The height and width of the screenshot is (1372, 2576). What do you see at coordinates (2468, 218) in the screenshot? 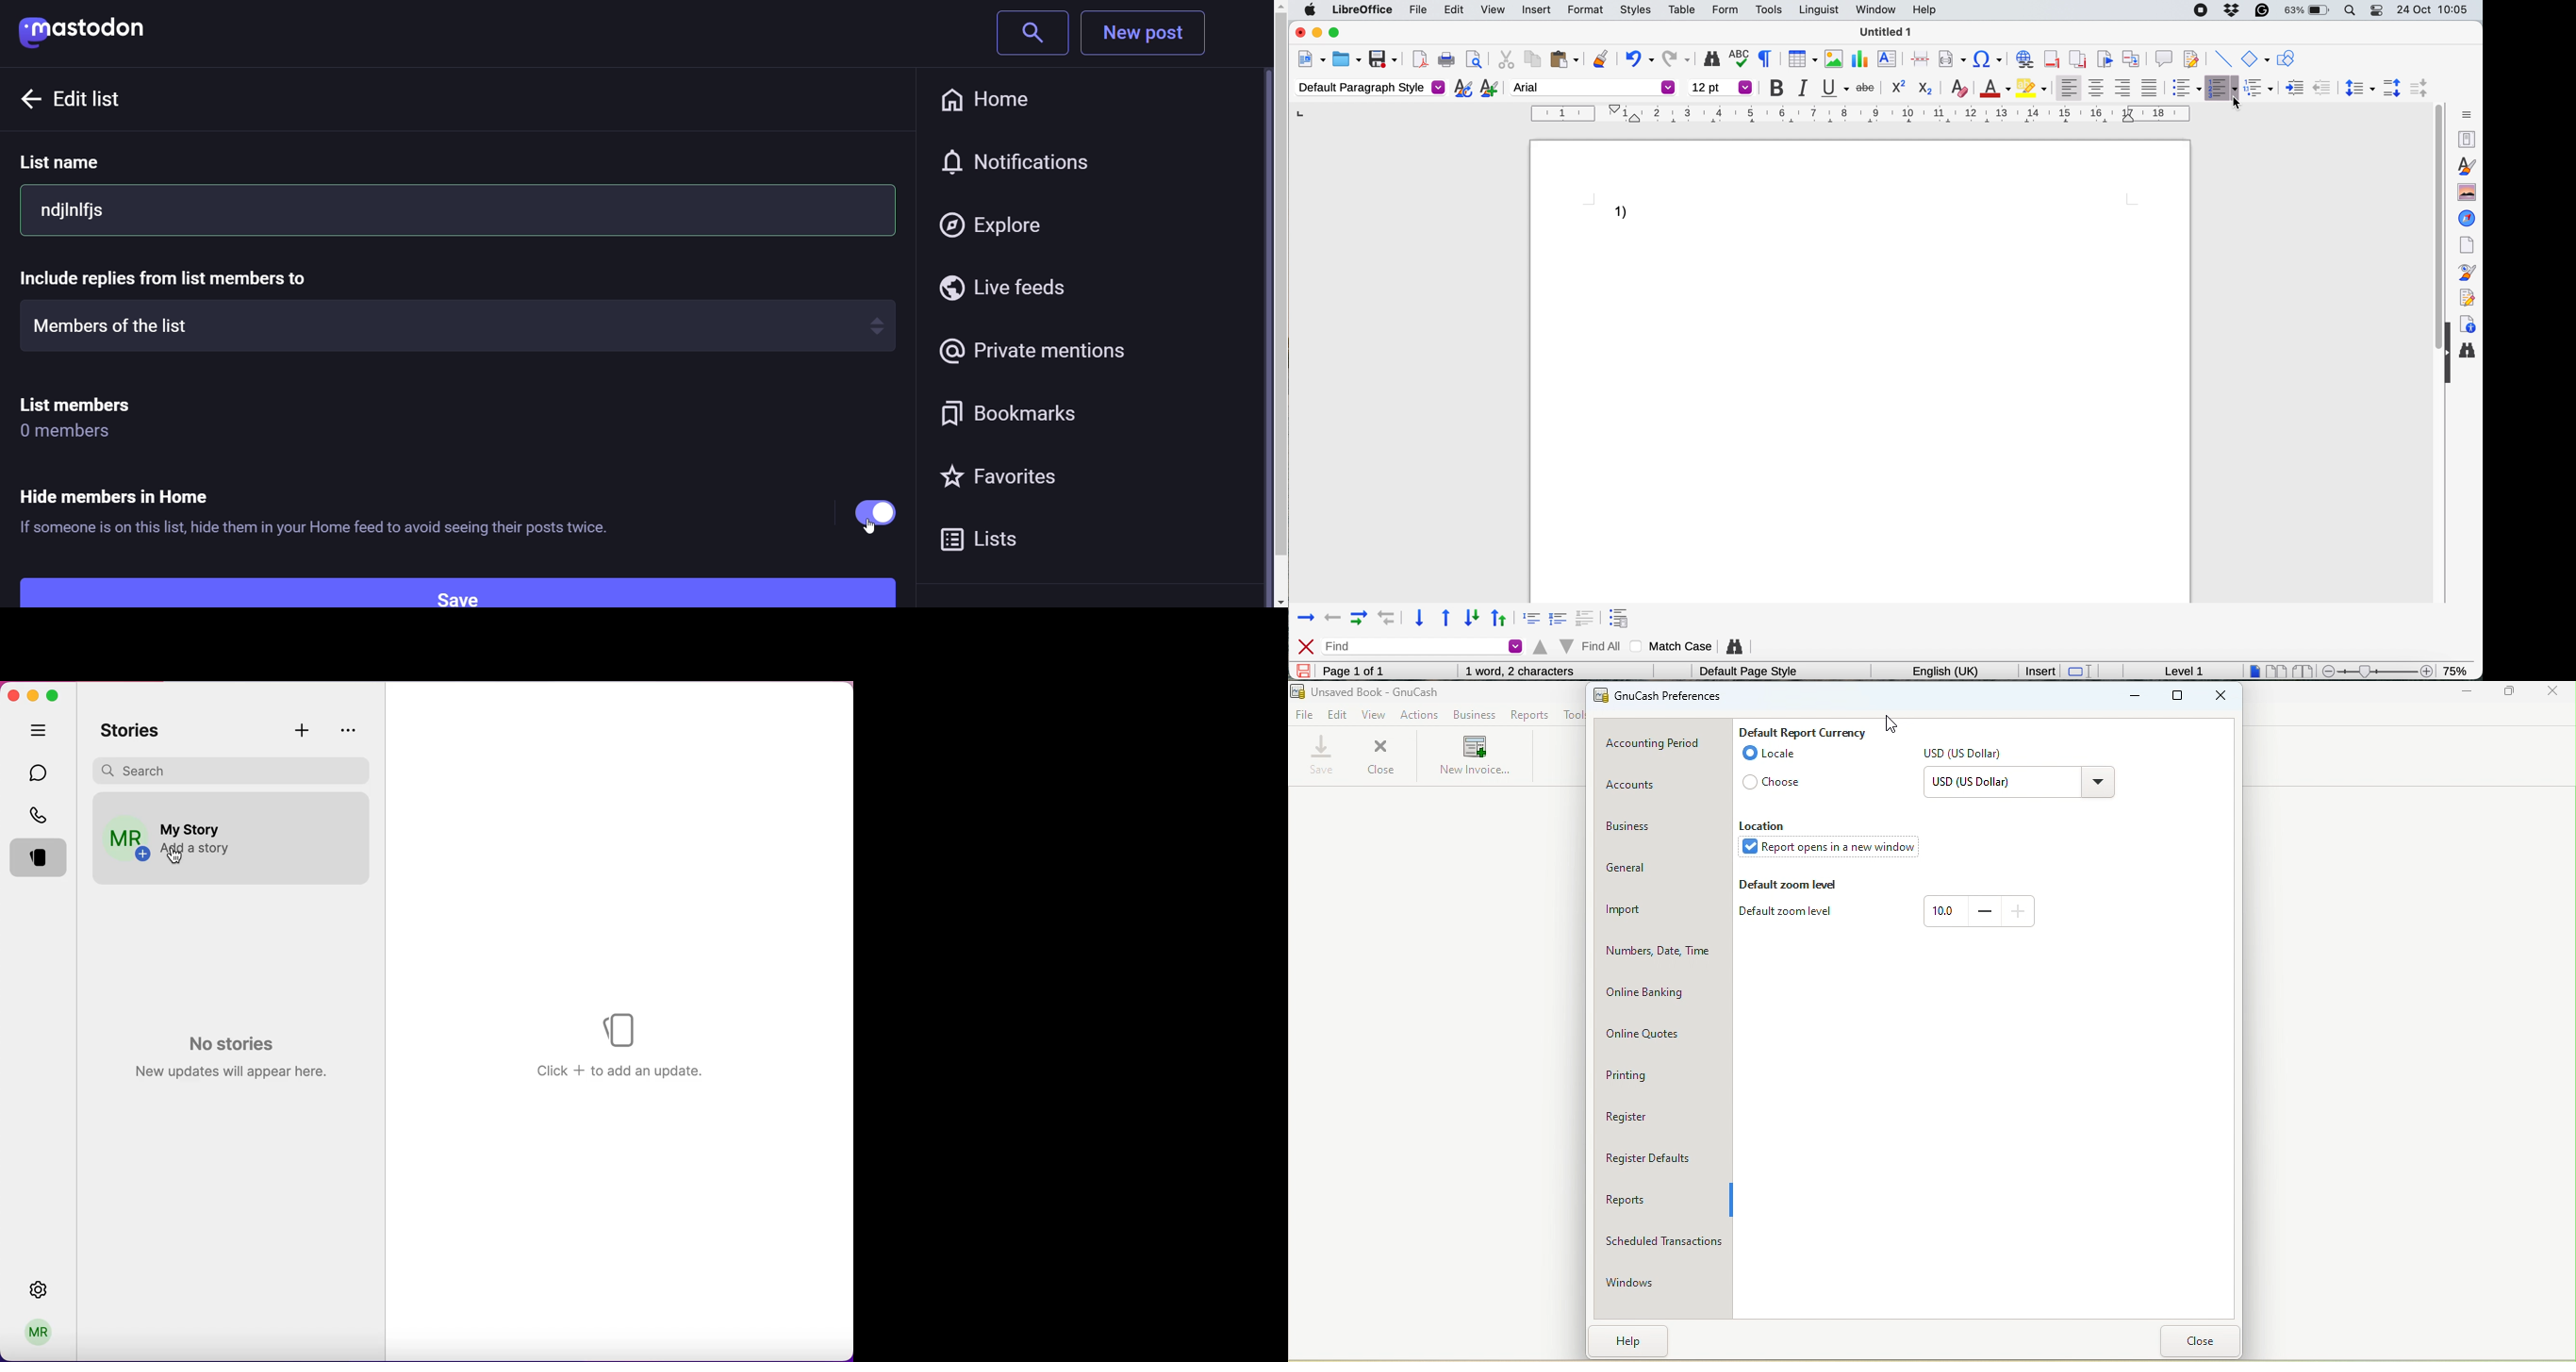
I see `navigator` at bounding box center [2468, 218].